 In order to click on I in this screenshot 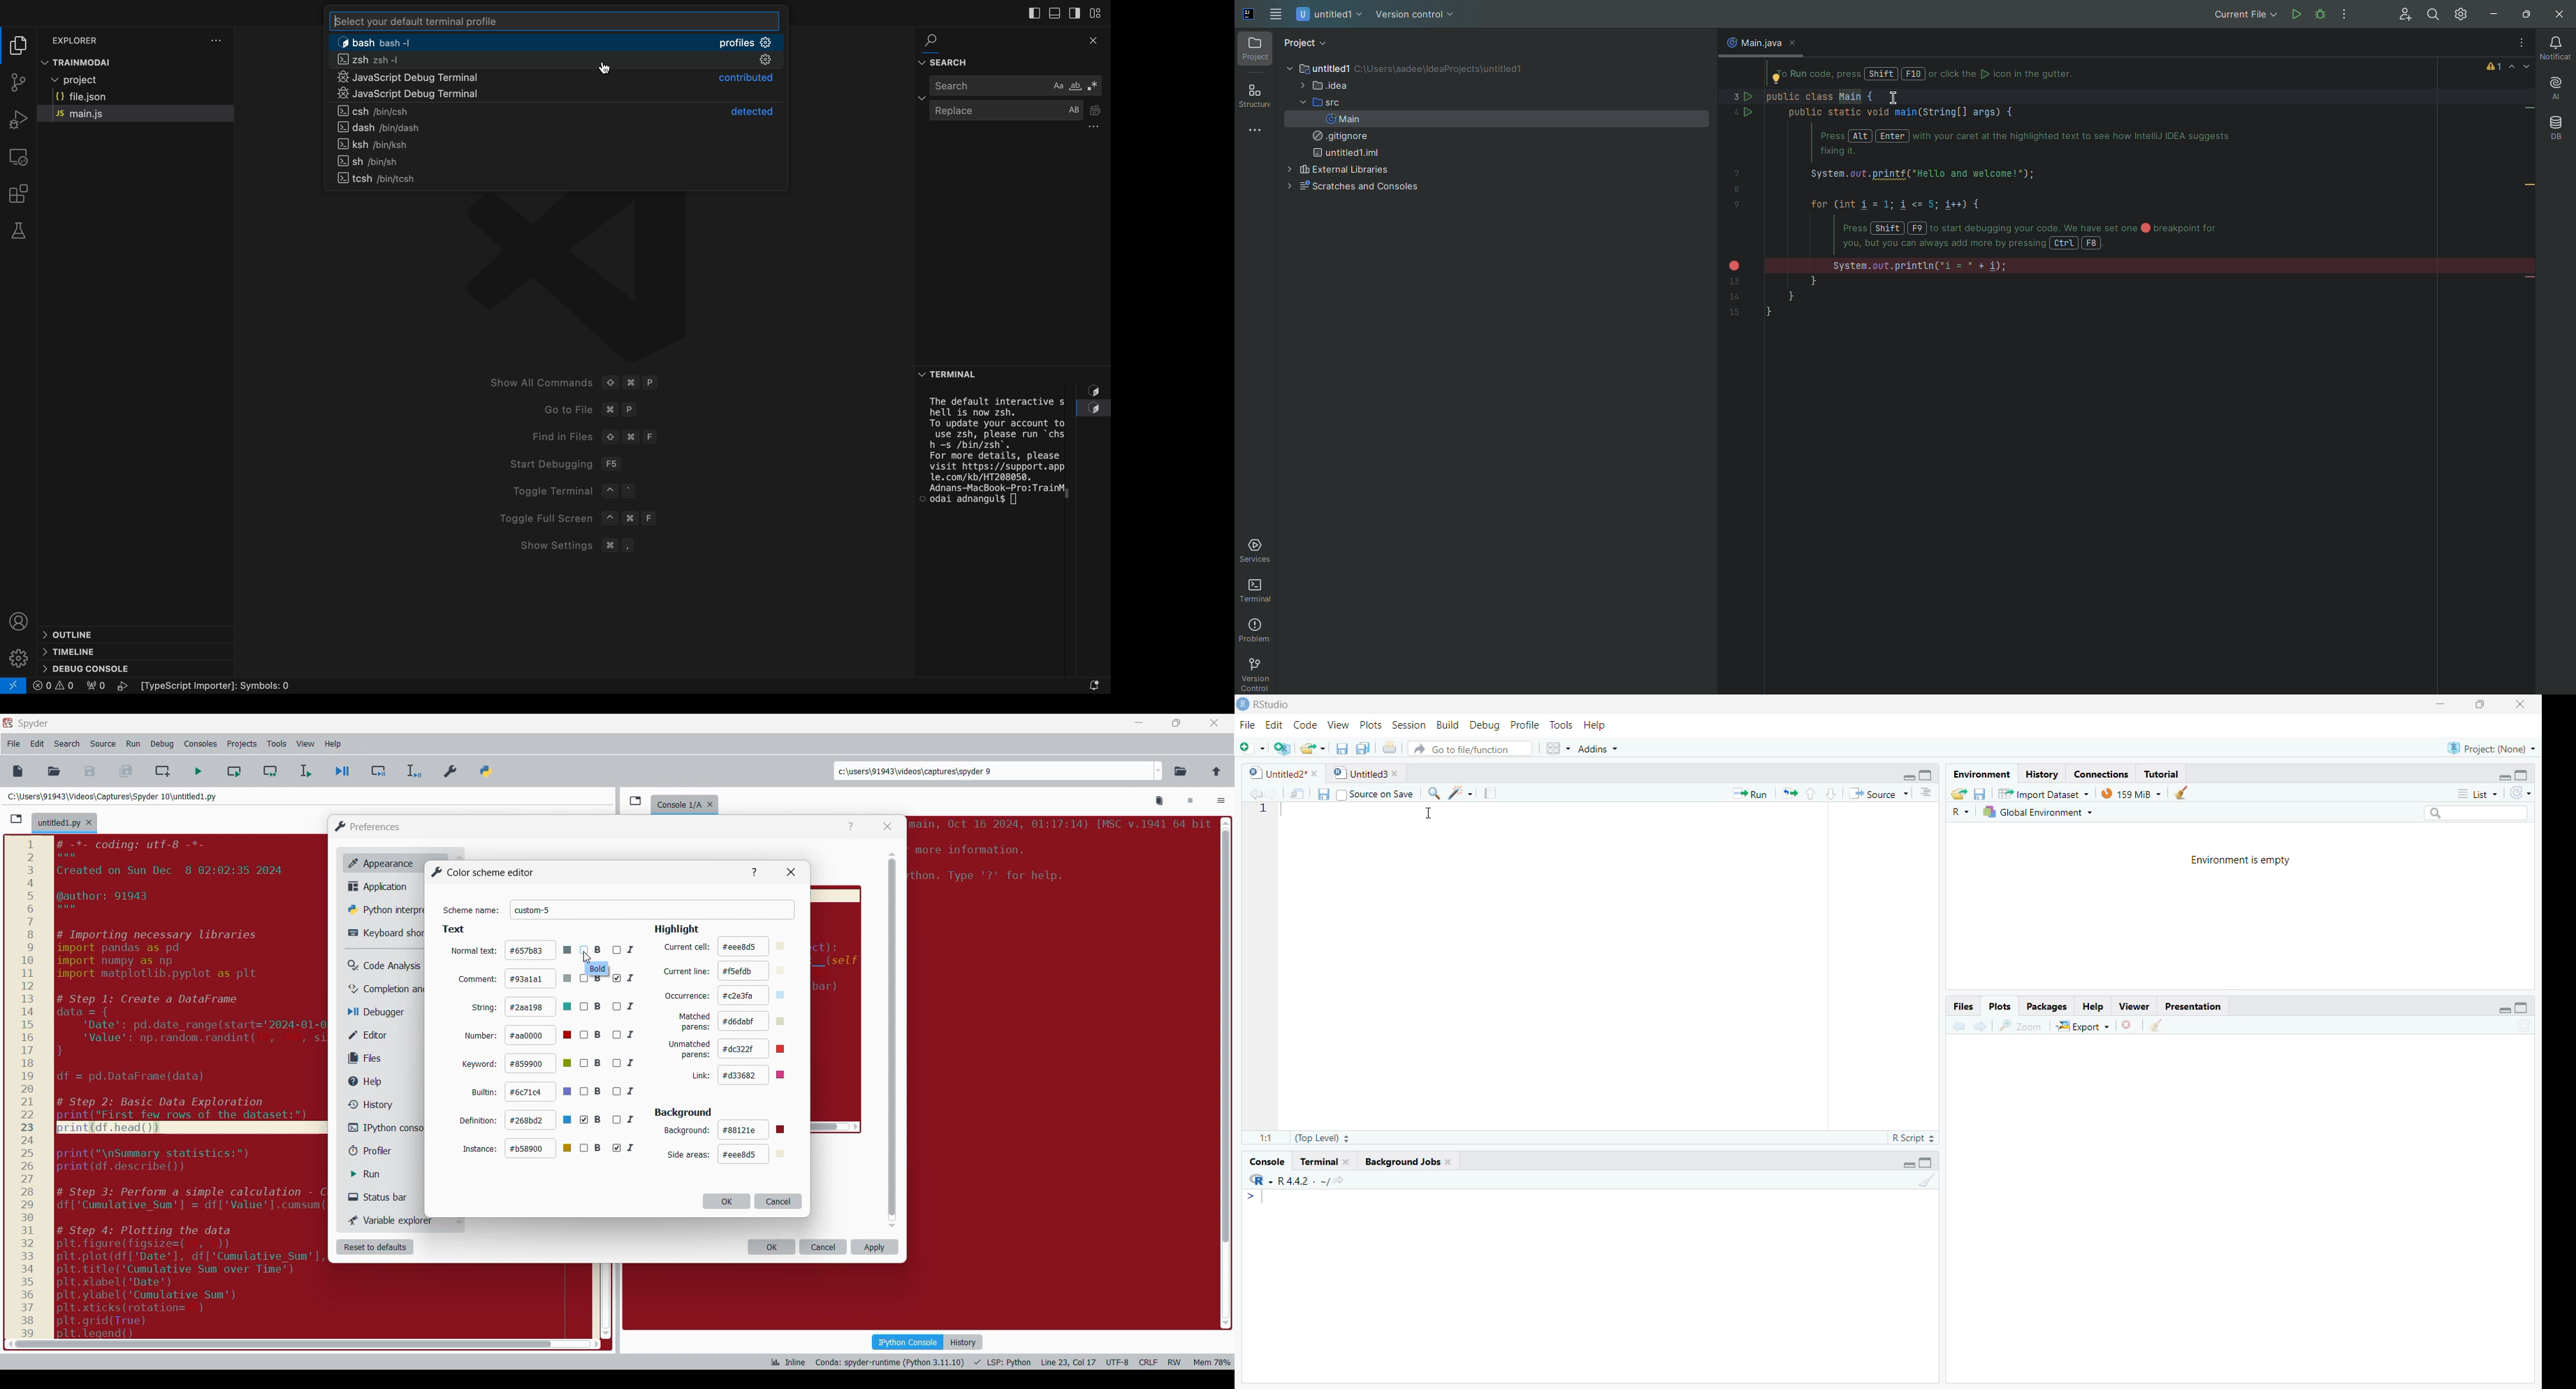, I will do `click(628, 1063)`.